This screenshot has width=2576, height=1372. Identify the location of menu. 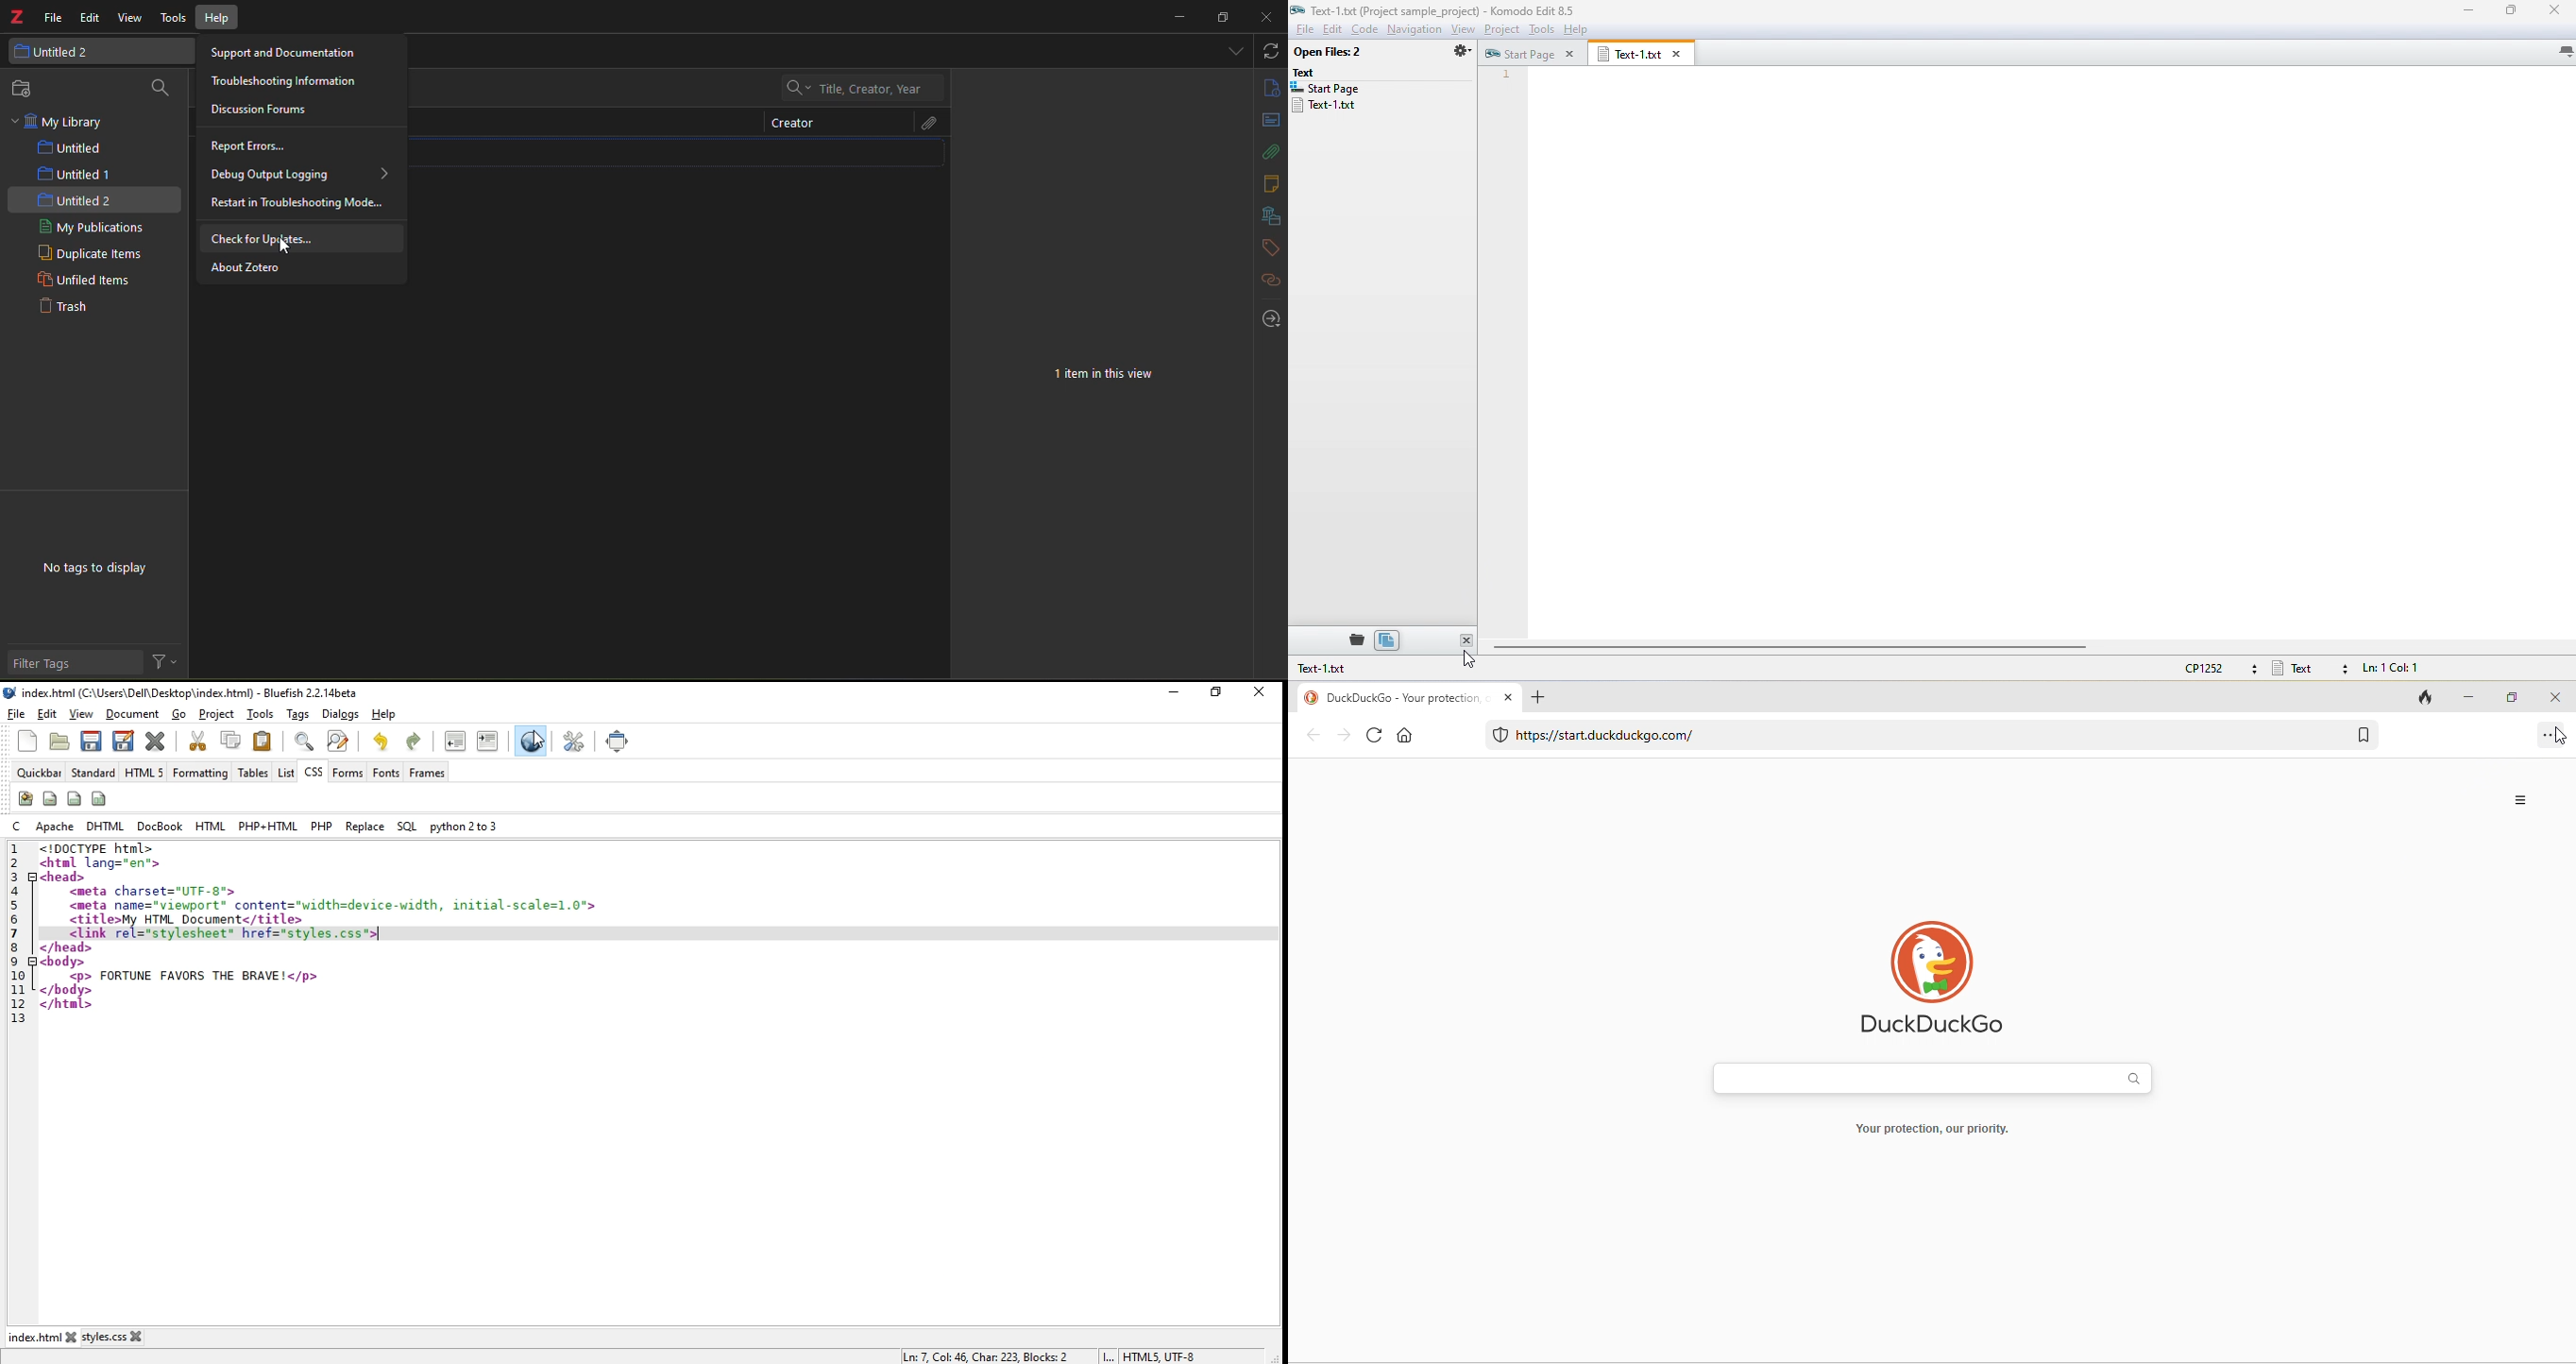
(2531, 796).